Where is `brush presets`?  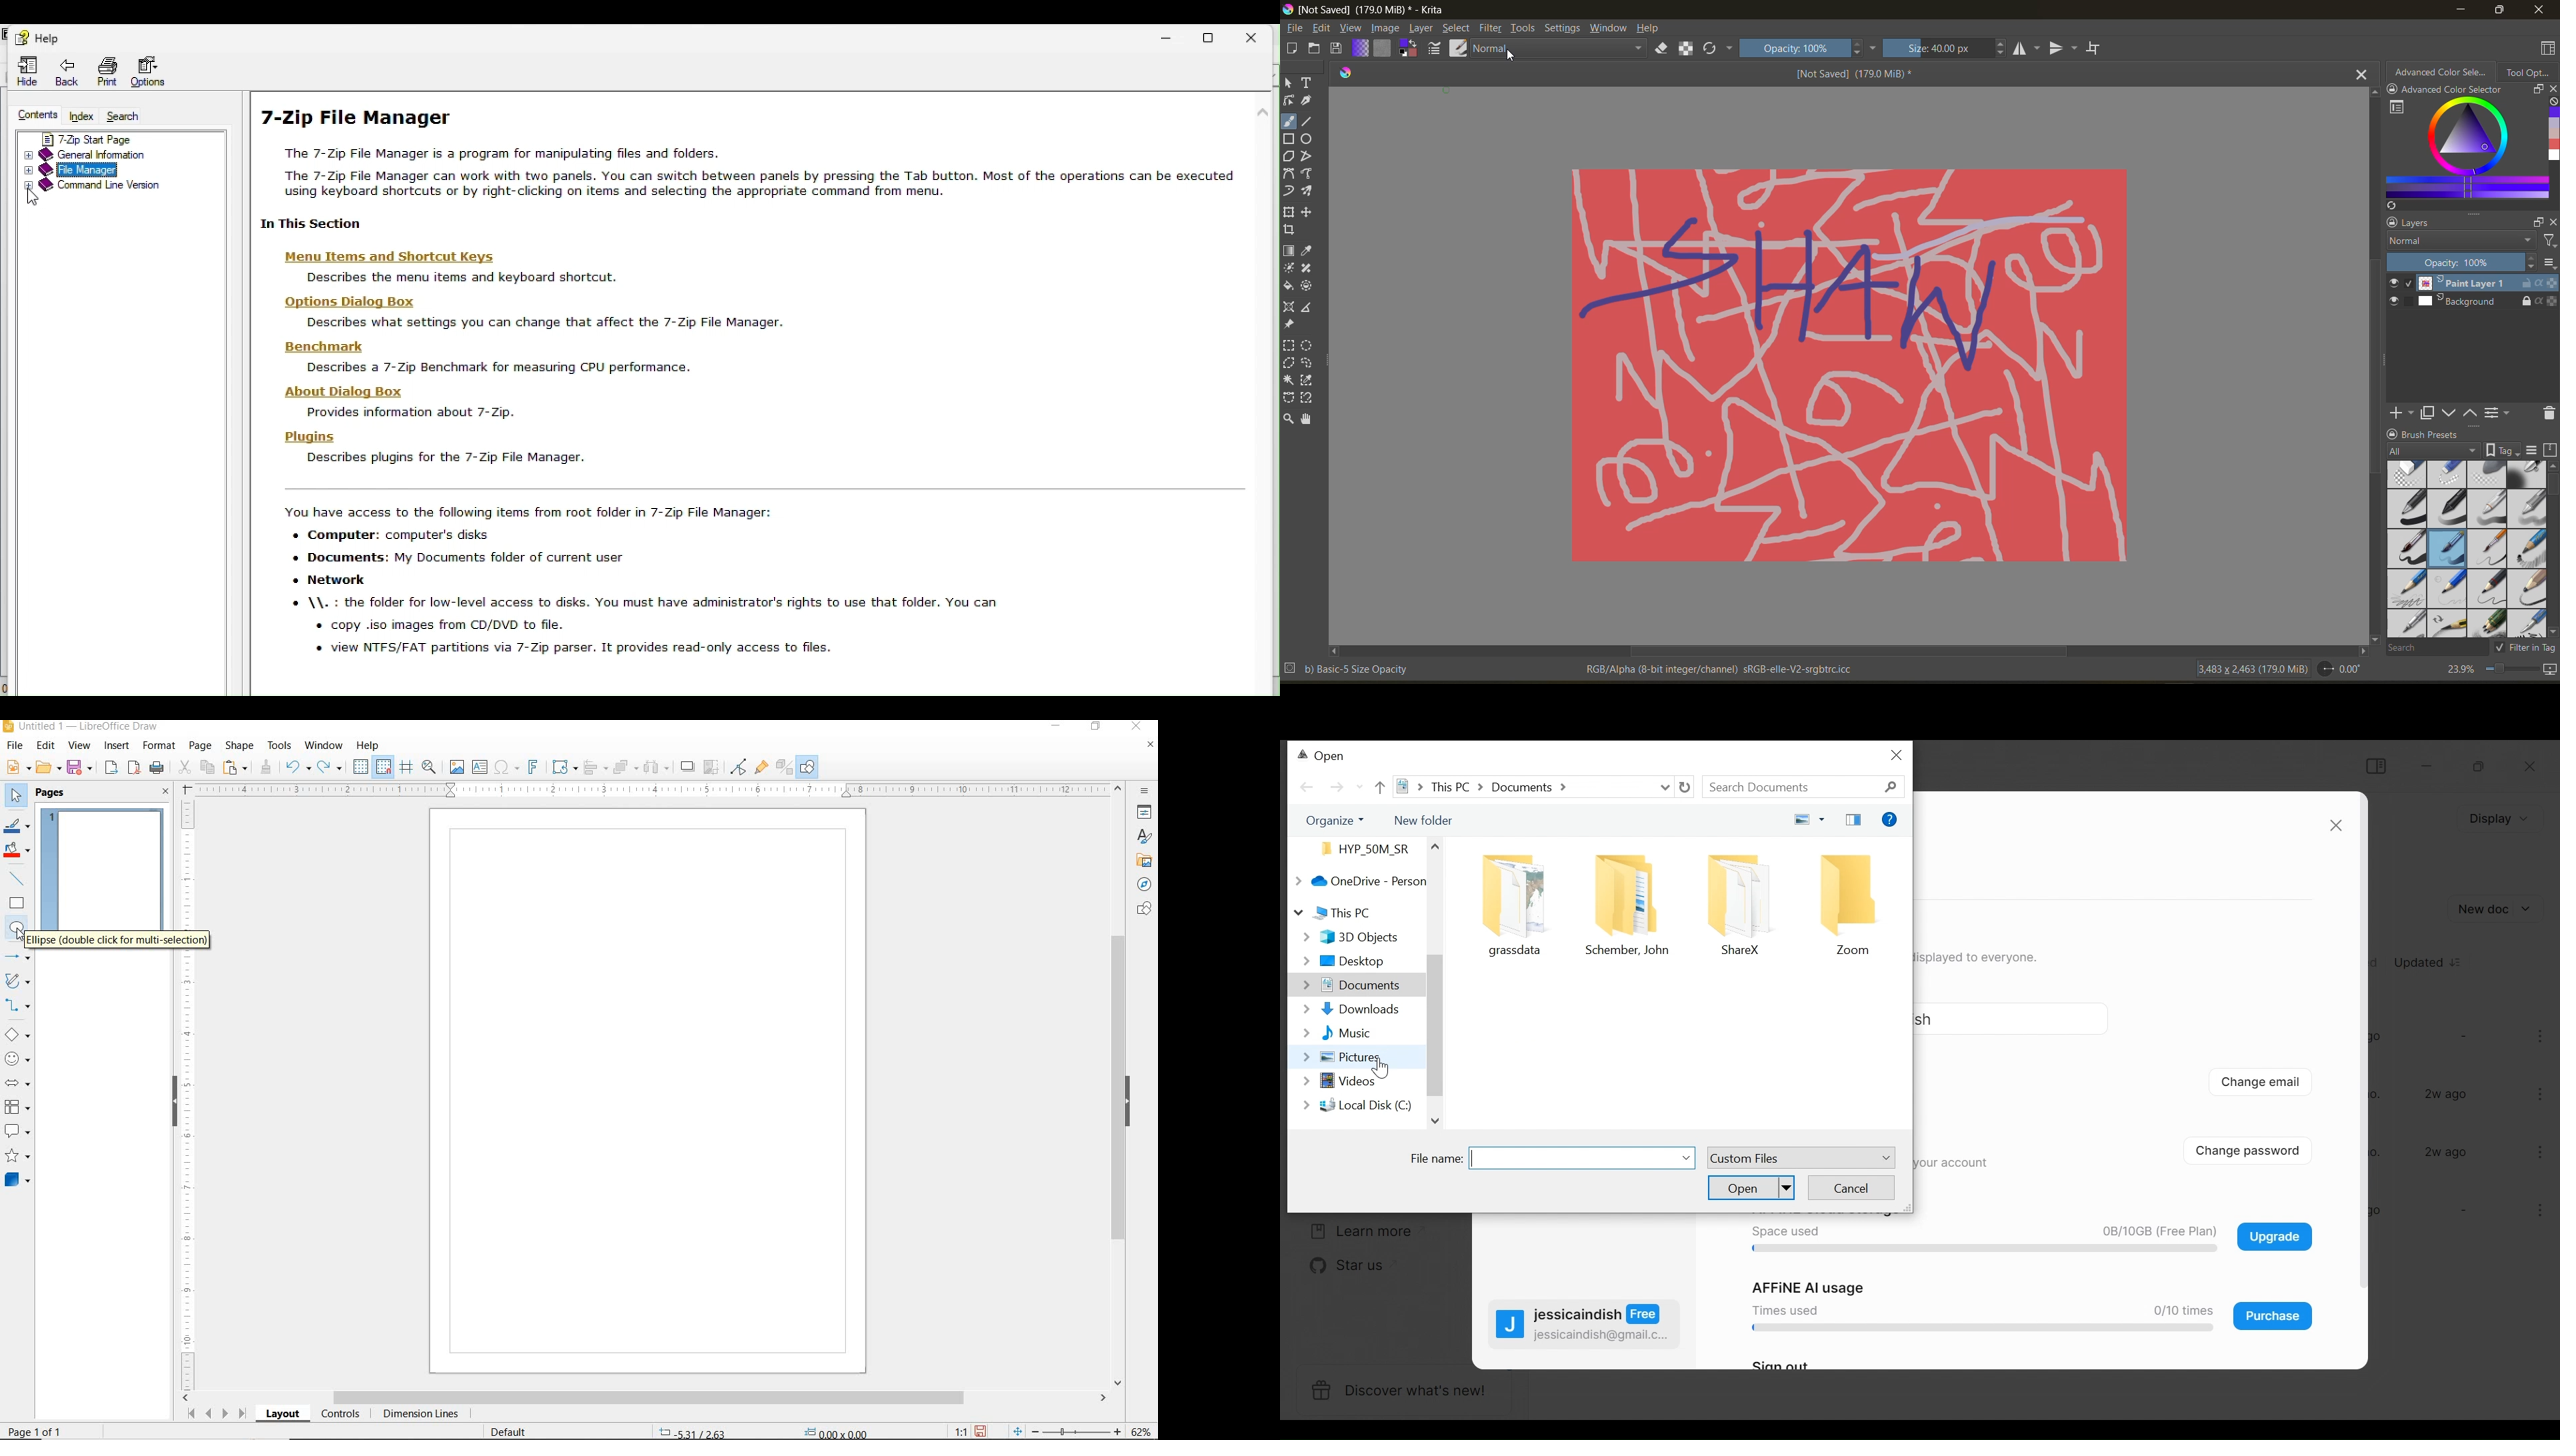
brush presets is located at coordinates (2464, 550).